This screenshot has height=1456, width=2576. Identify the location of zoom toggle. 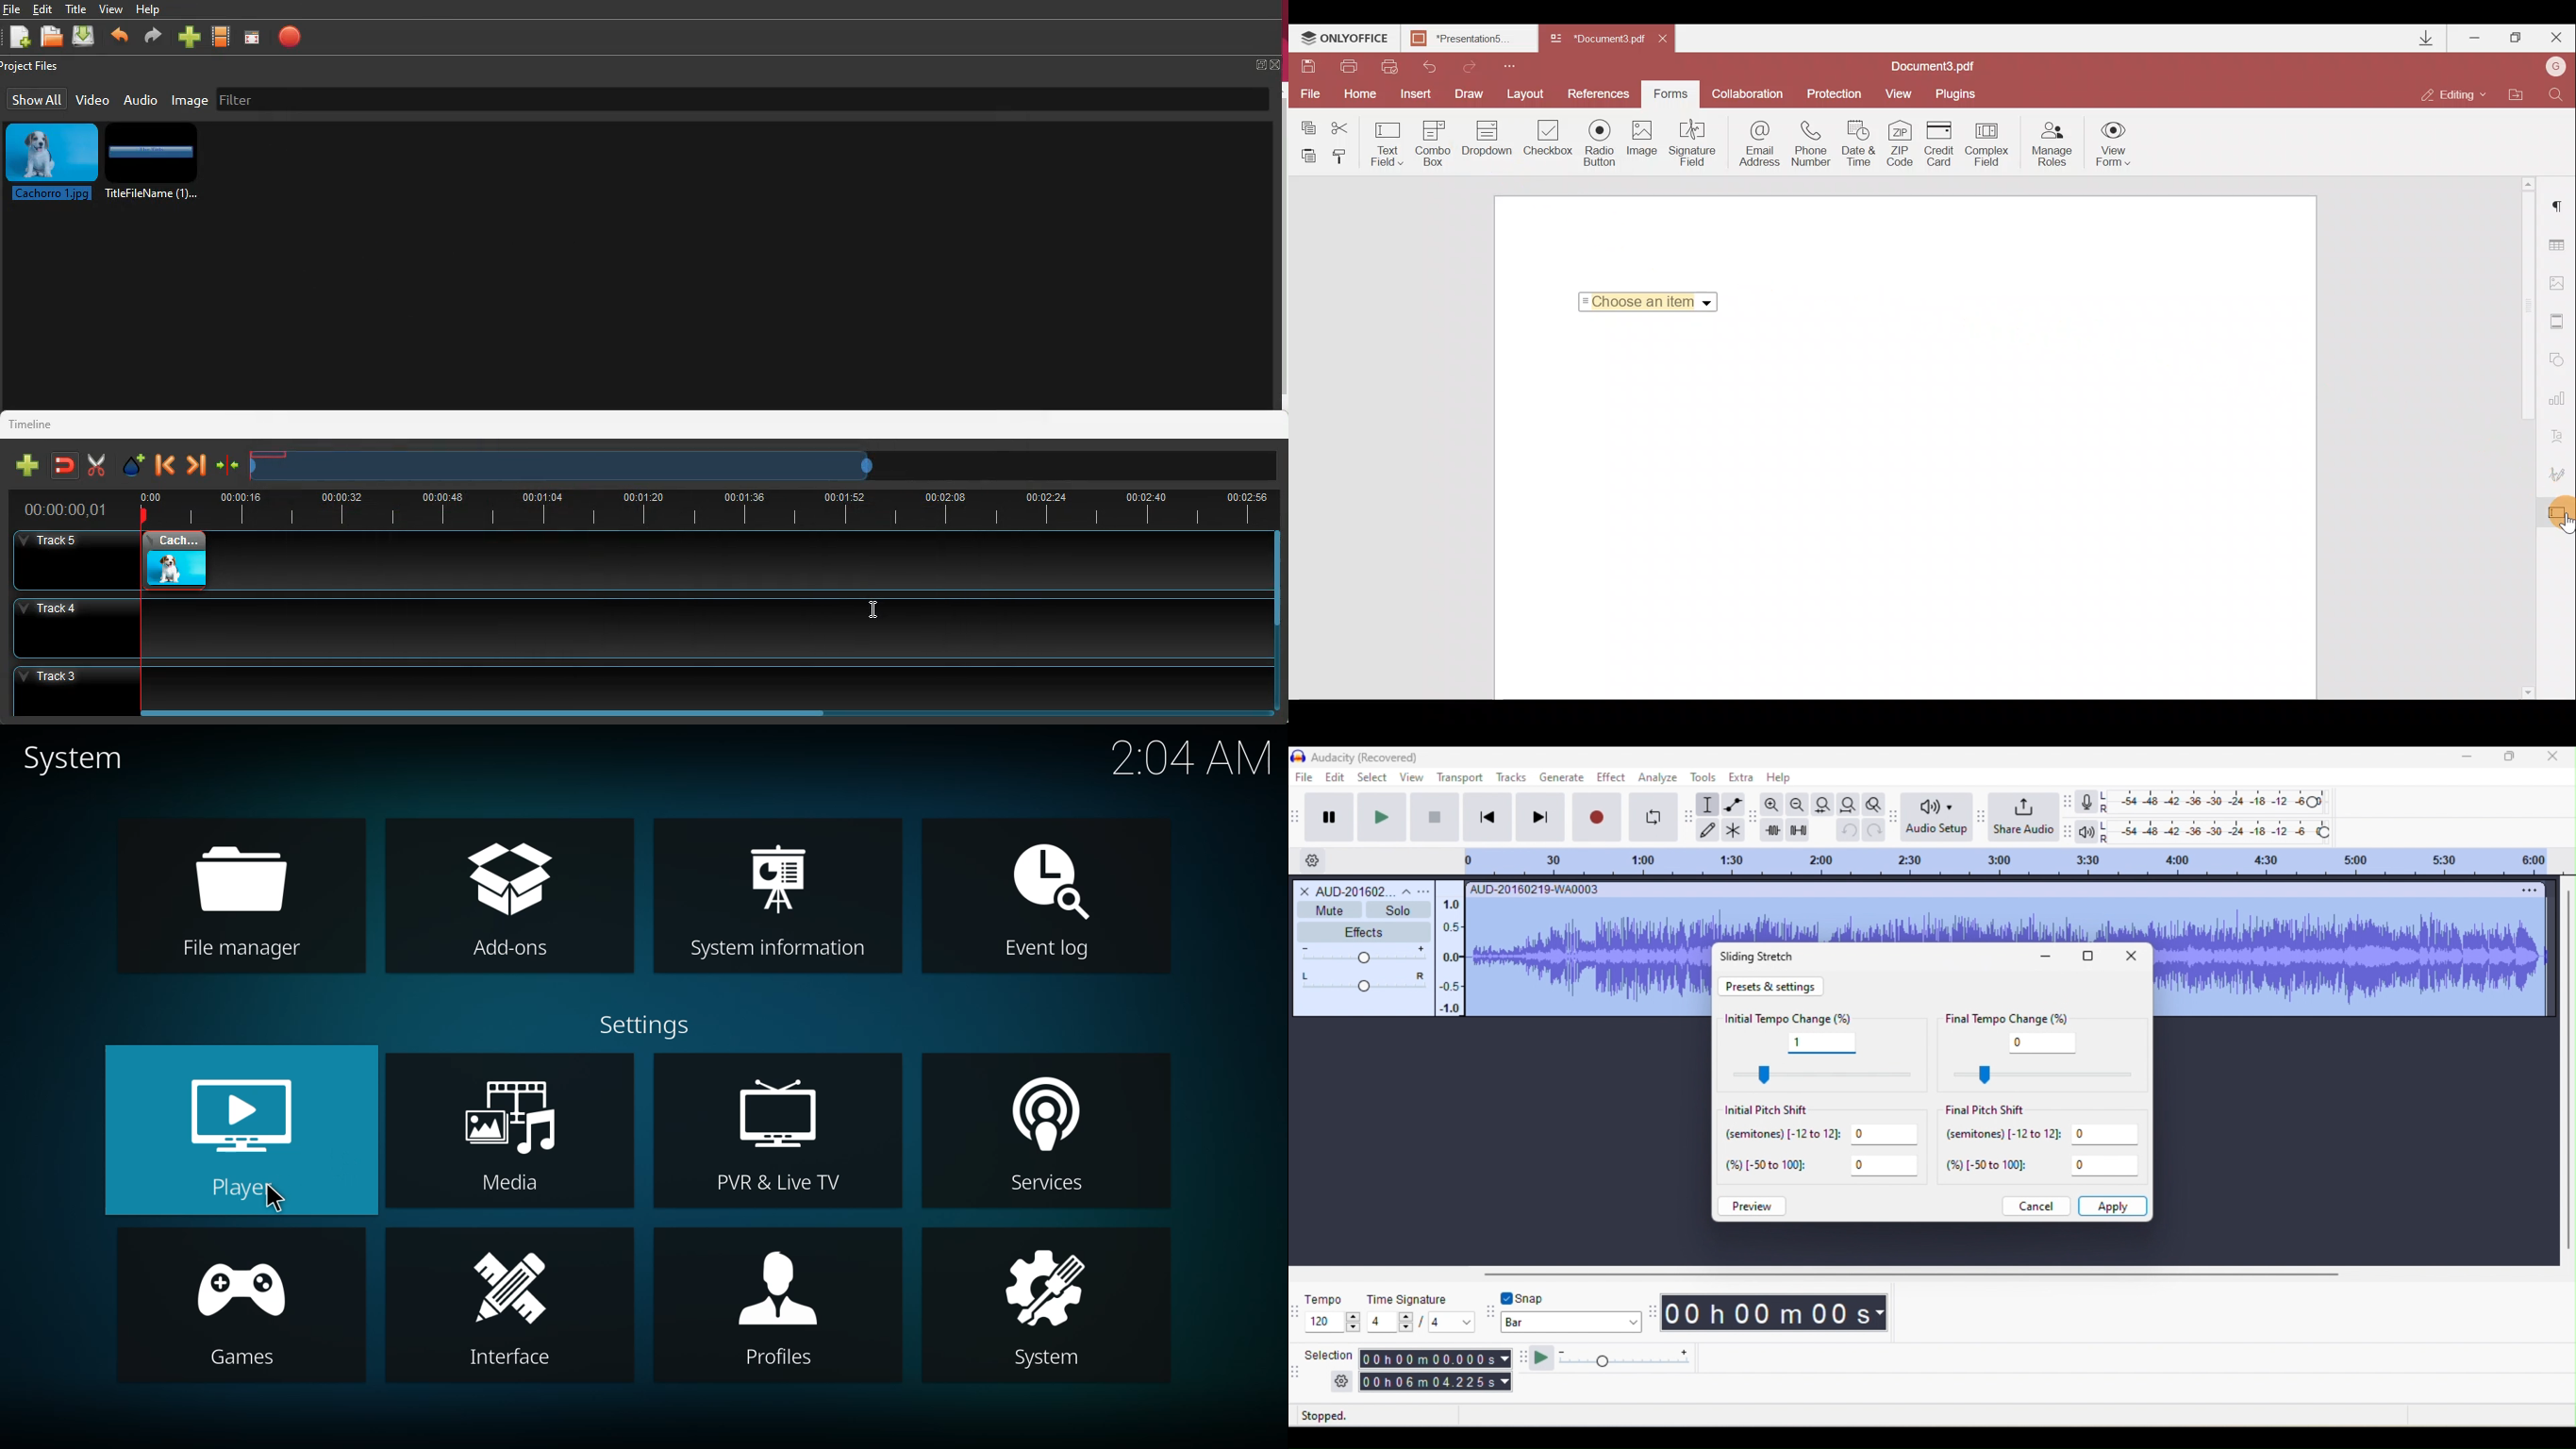
(1874, 803).